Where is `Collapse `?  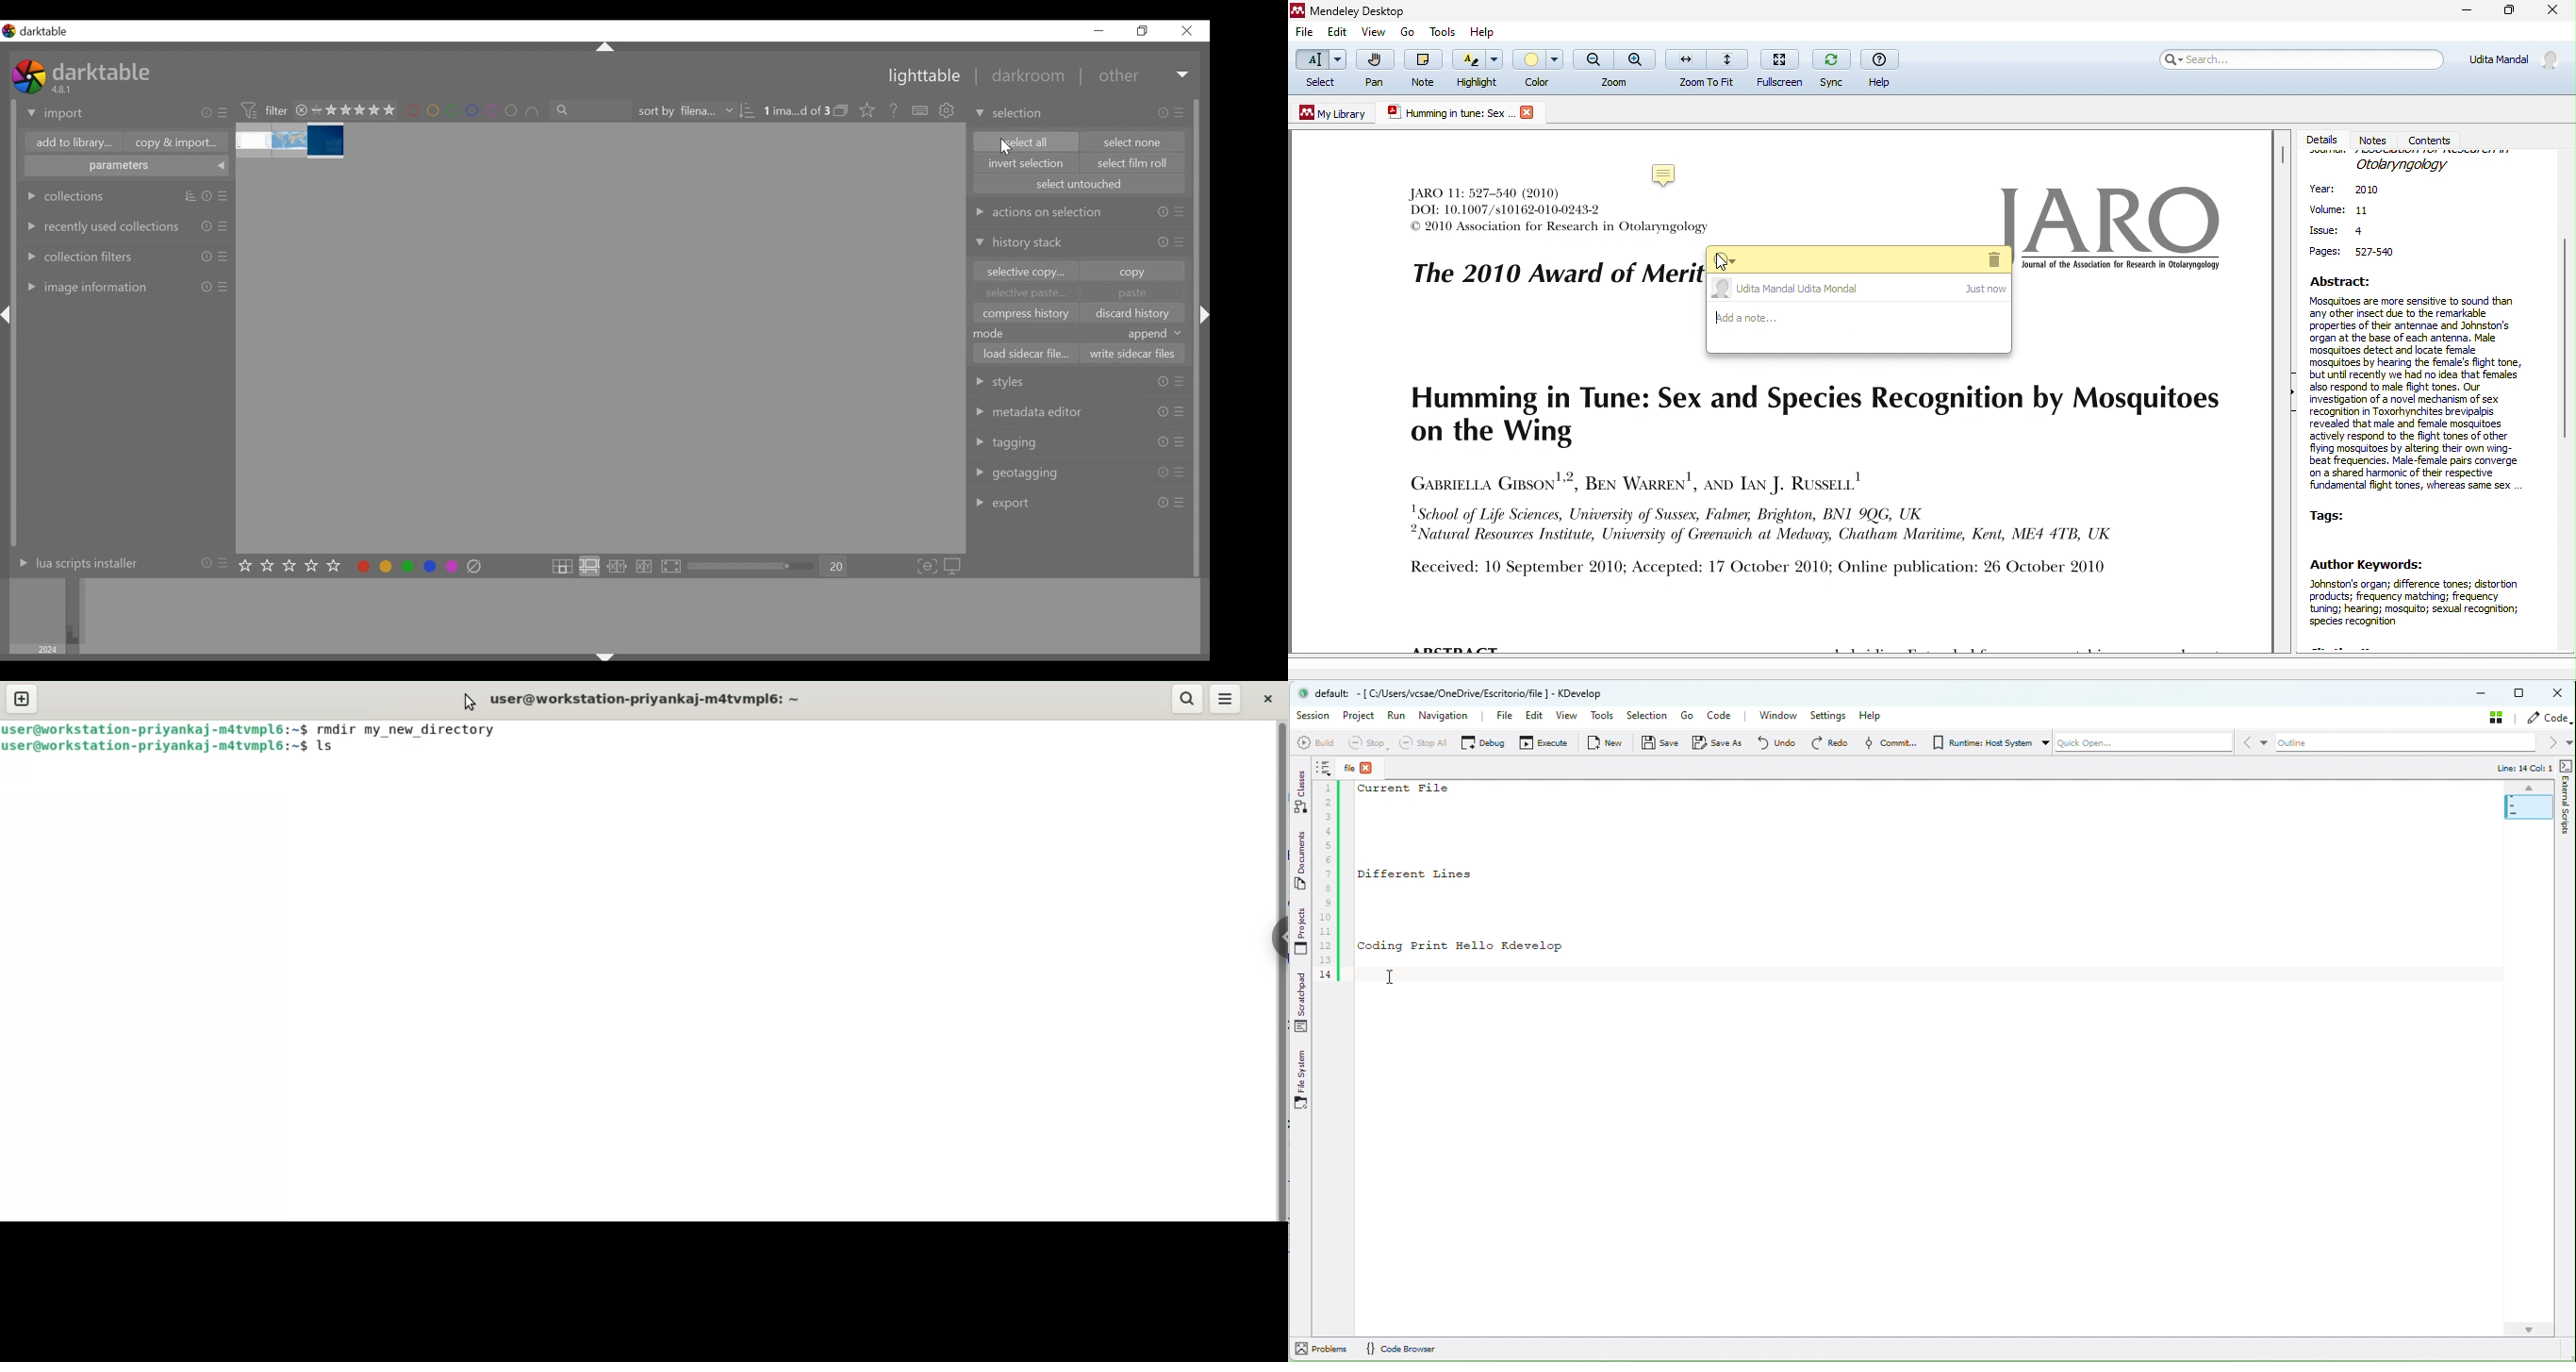
Collapse  is located at coordinates (1205, 315).